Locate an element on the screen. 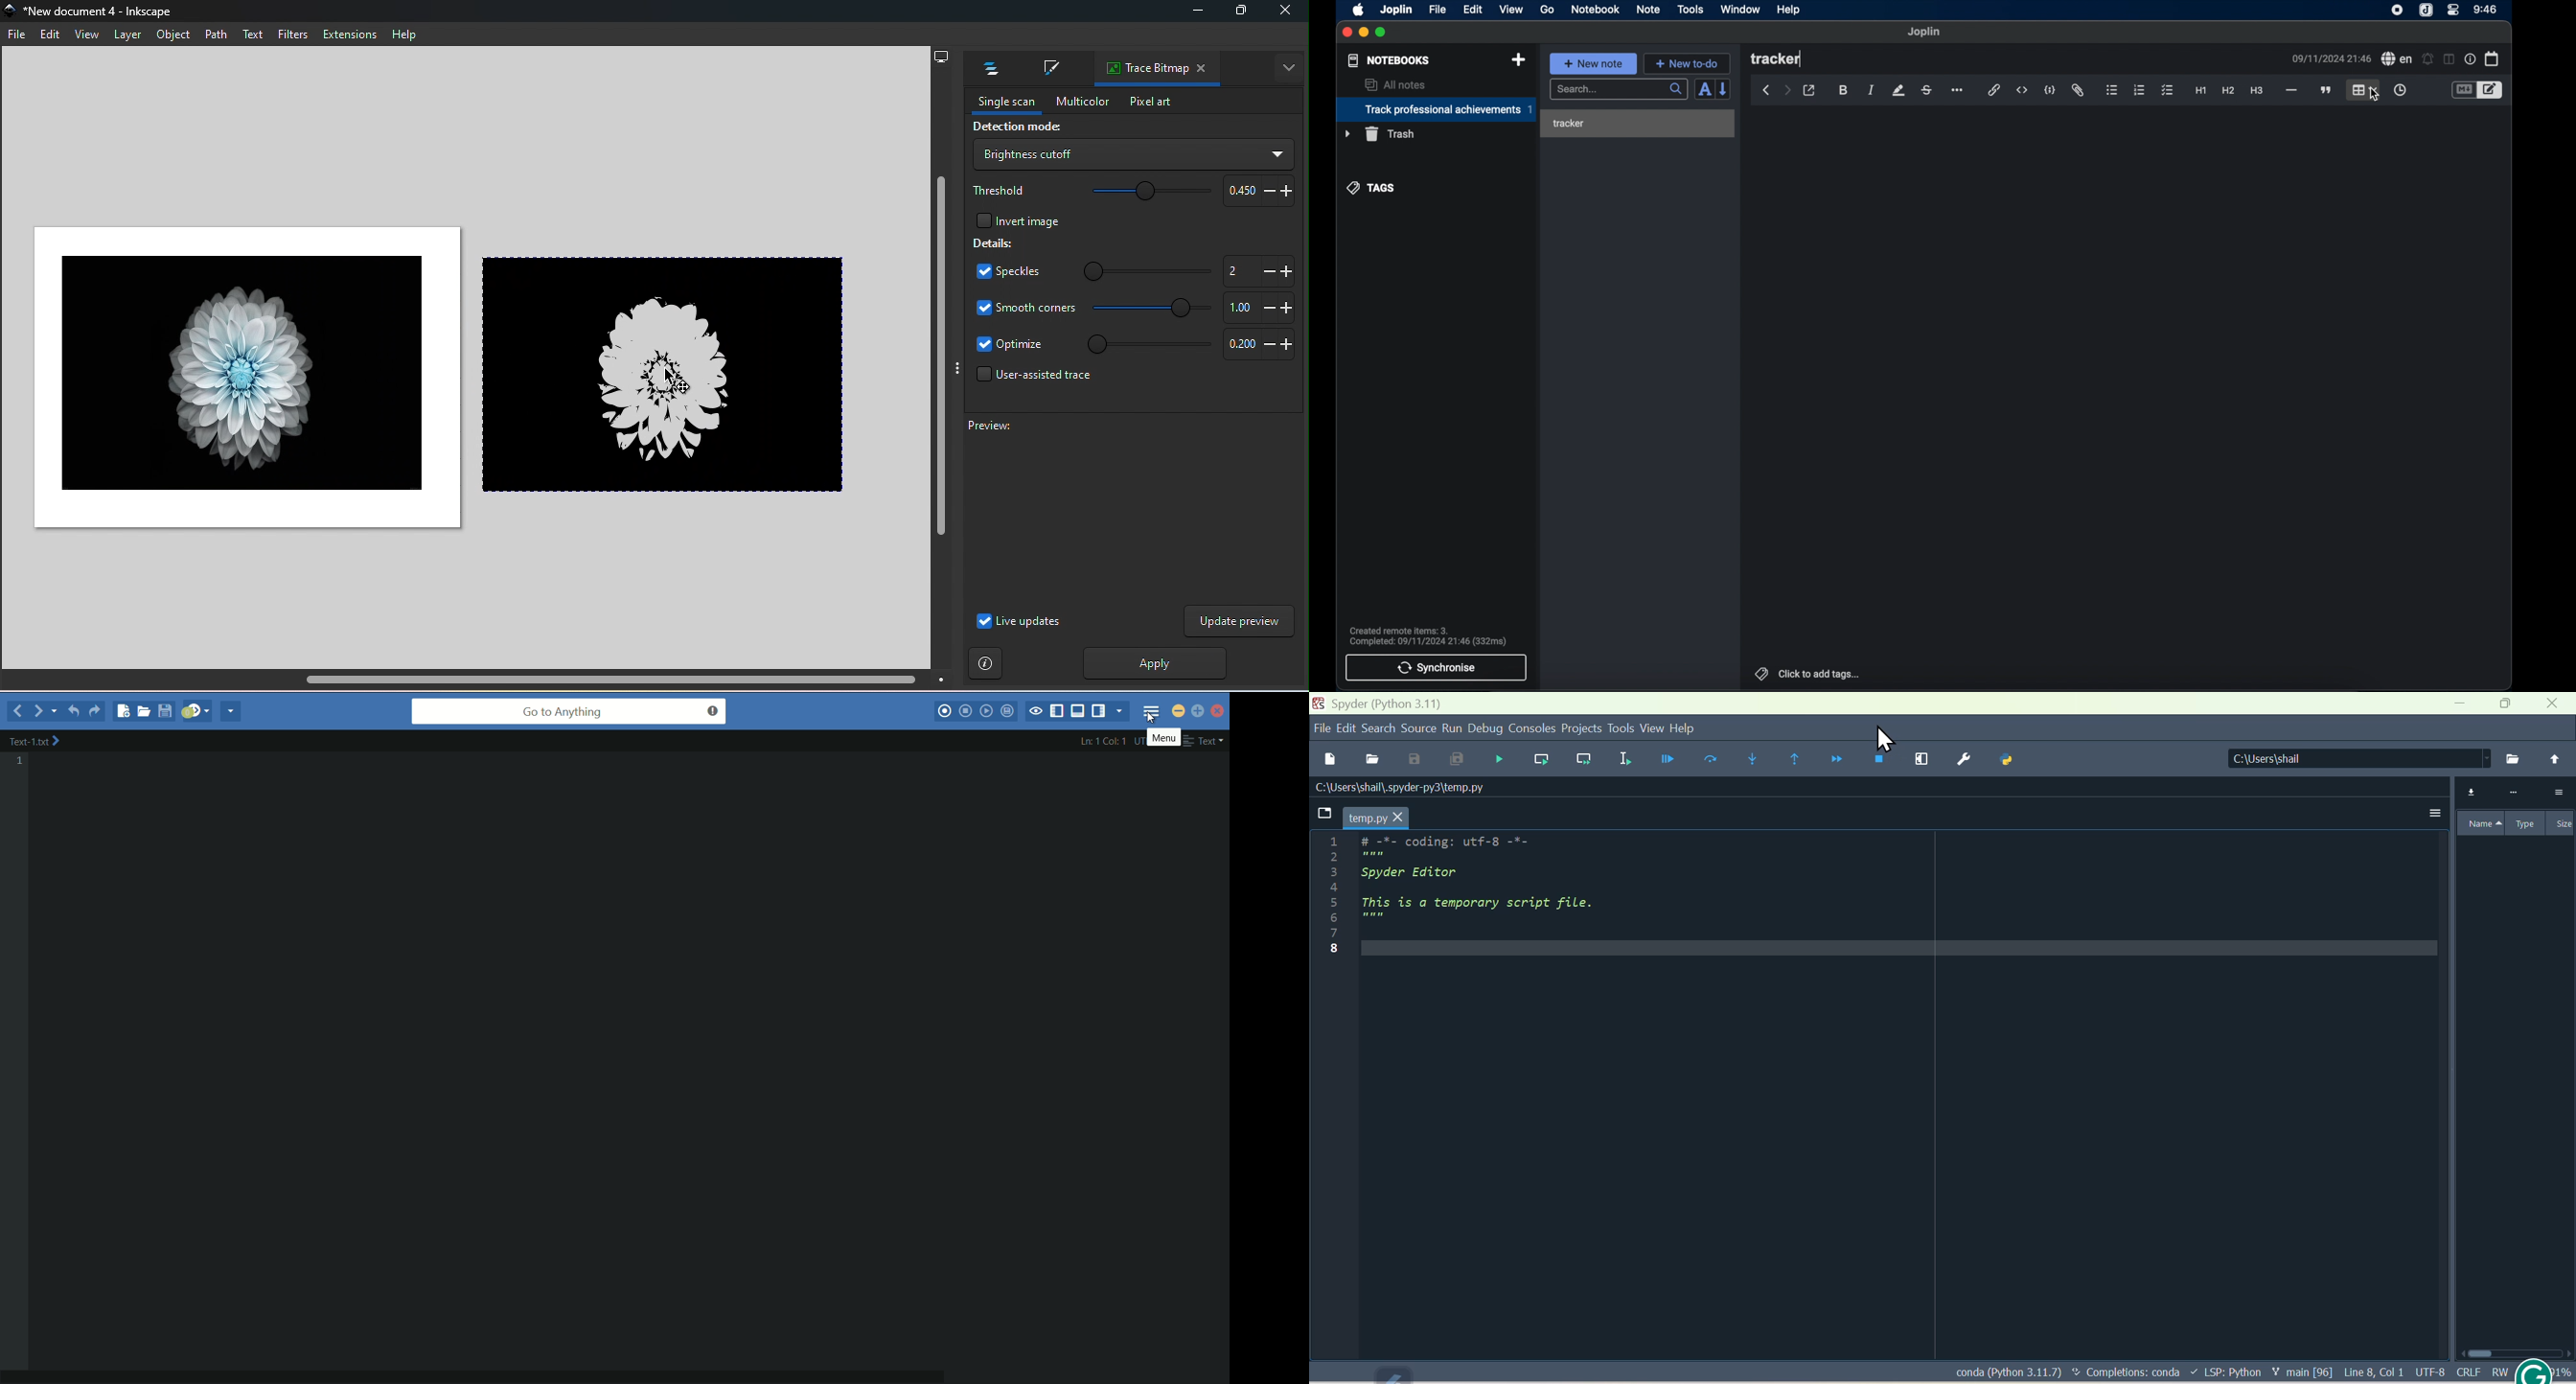 The height and width of the screenshot is (1400, 2576). Layers and objects is located at coordinates (986, 69).